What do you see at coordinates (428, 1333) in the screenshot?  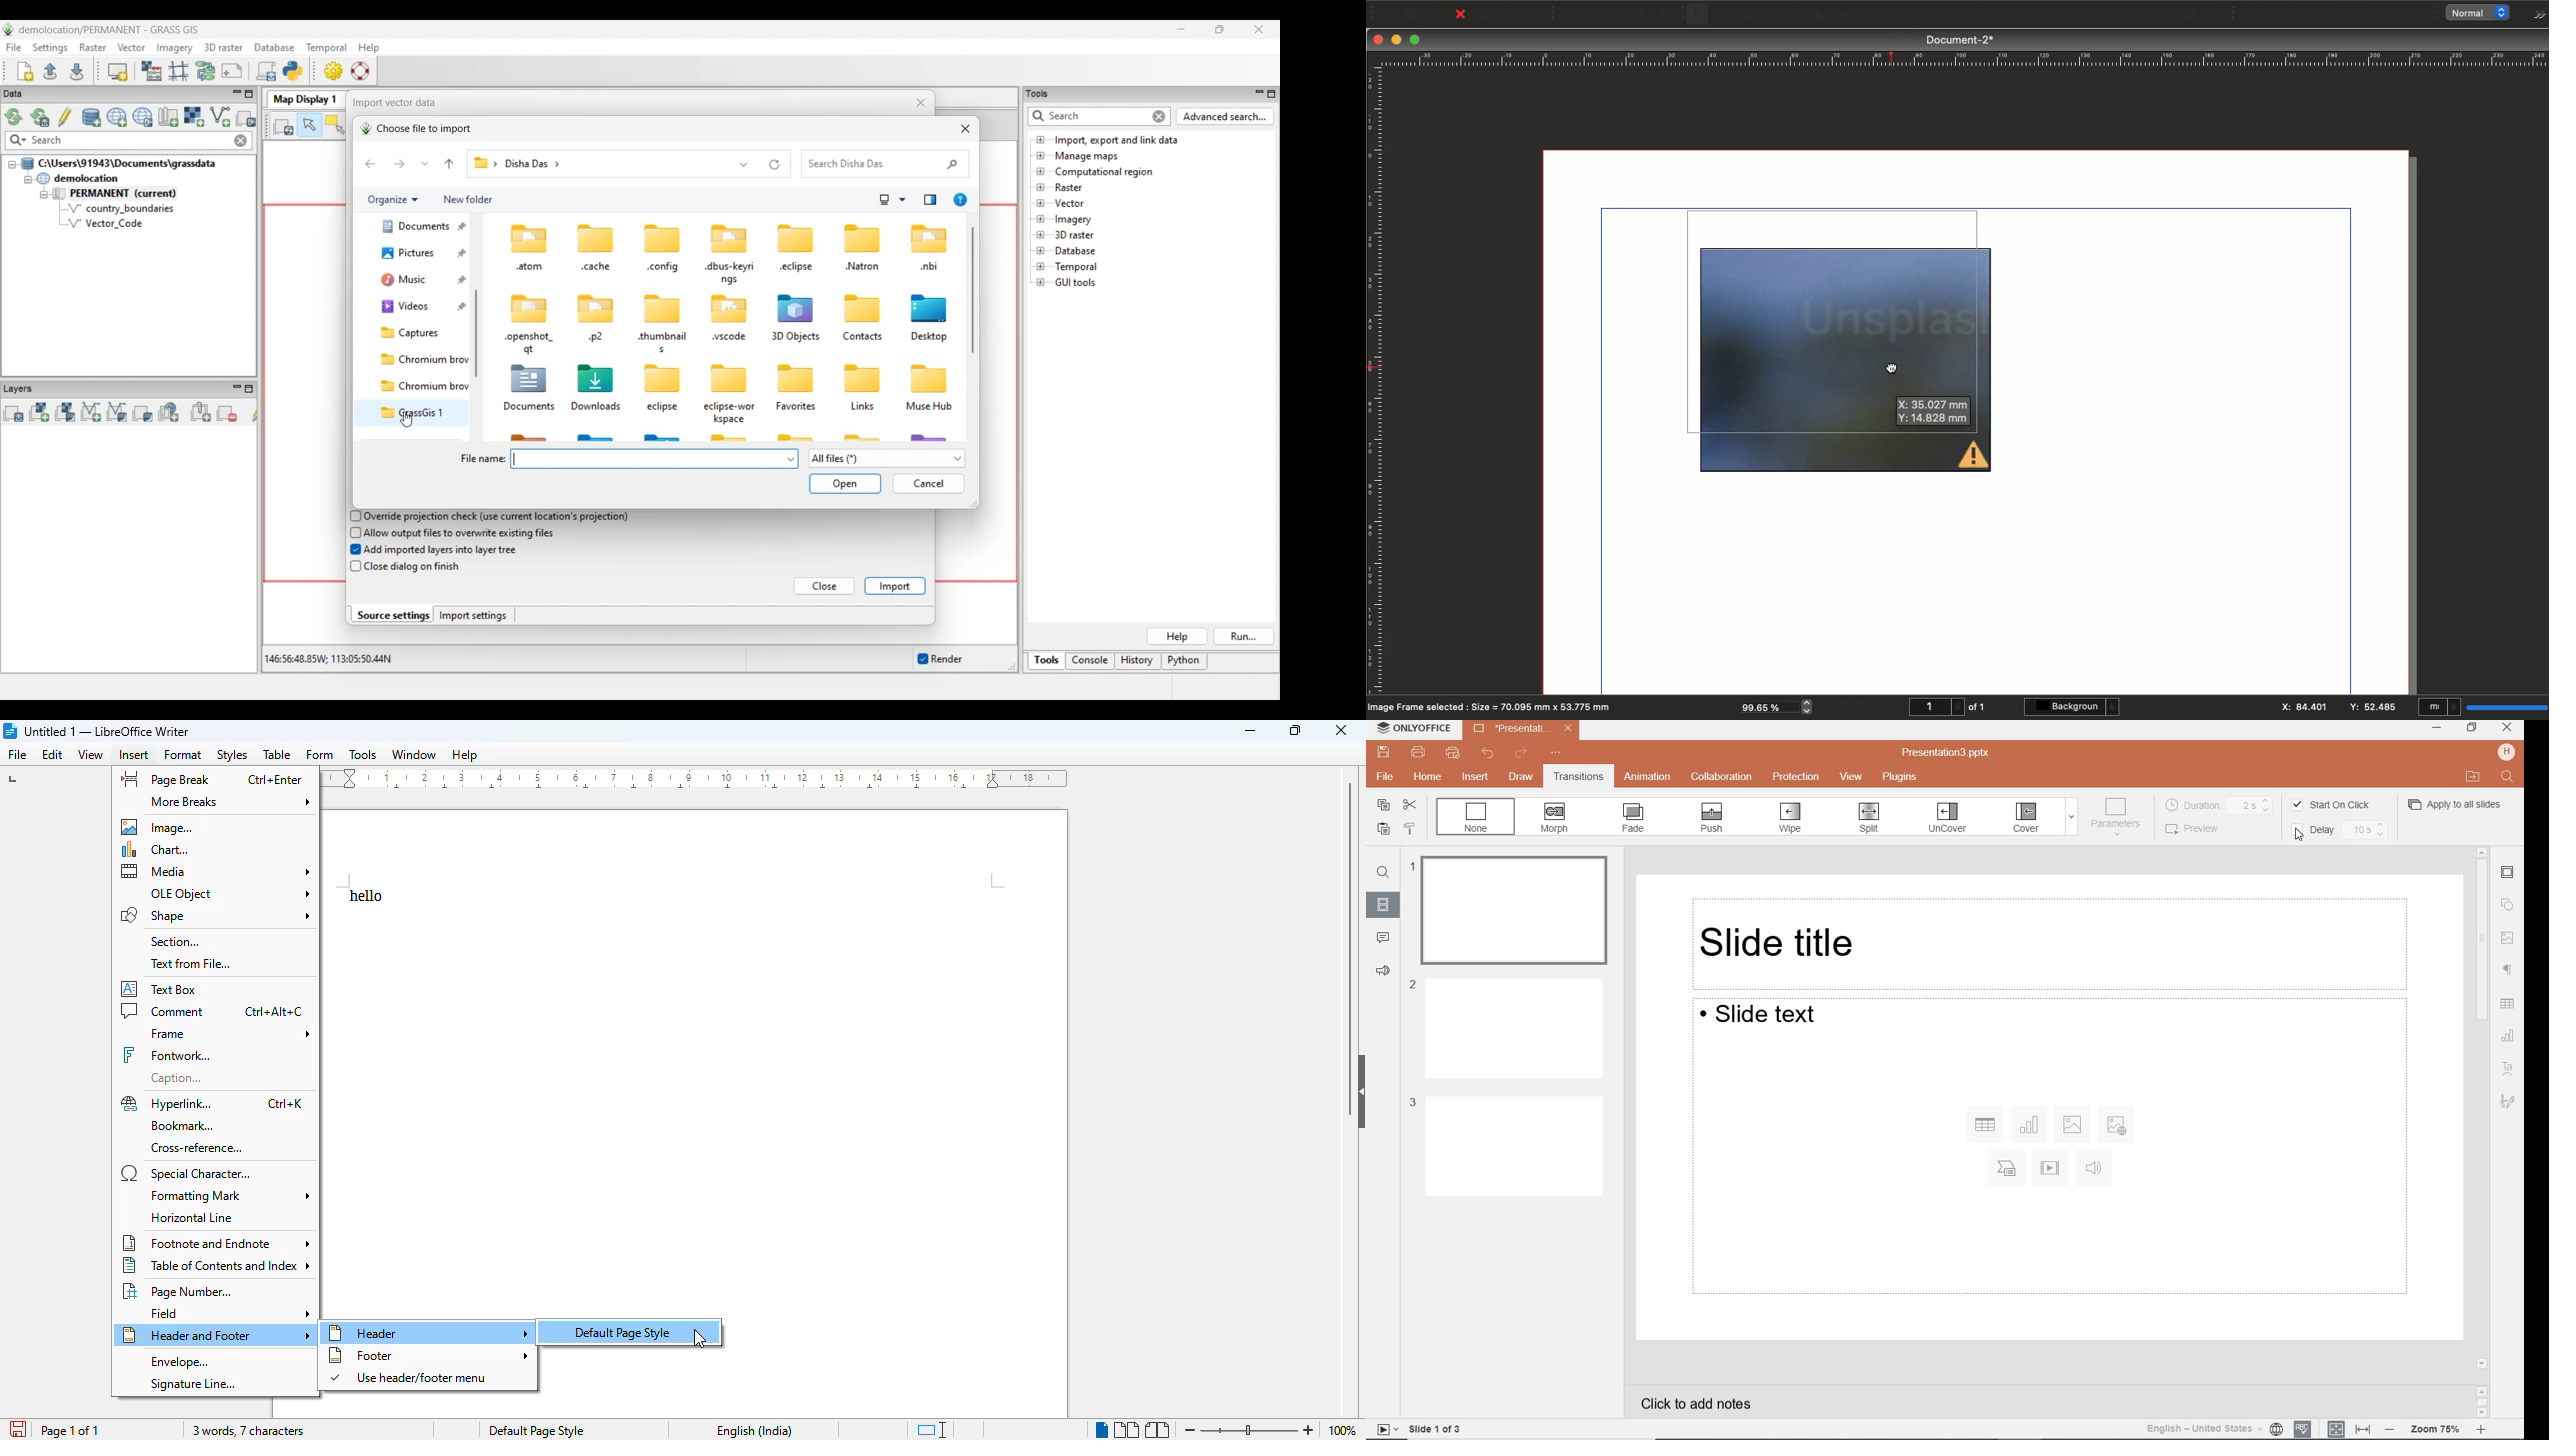 I see `header` at bounding box center [428, 1333].